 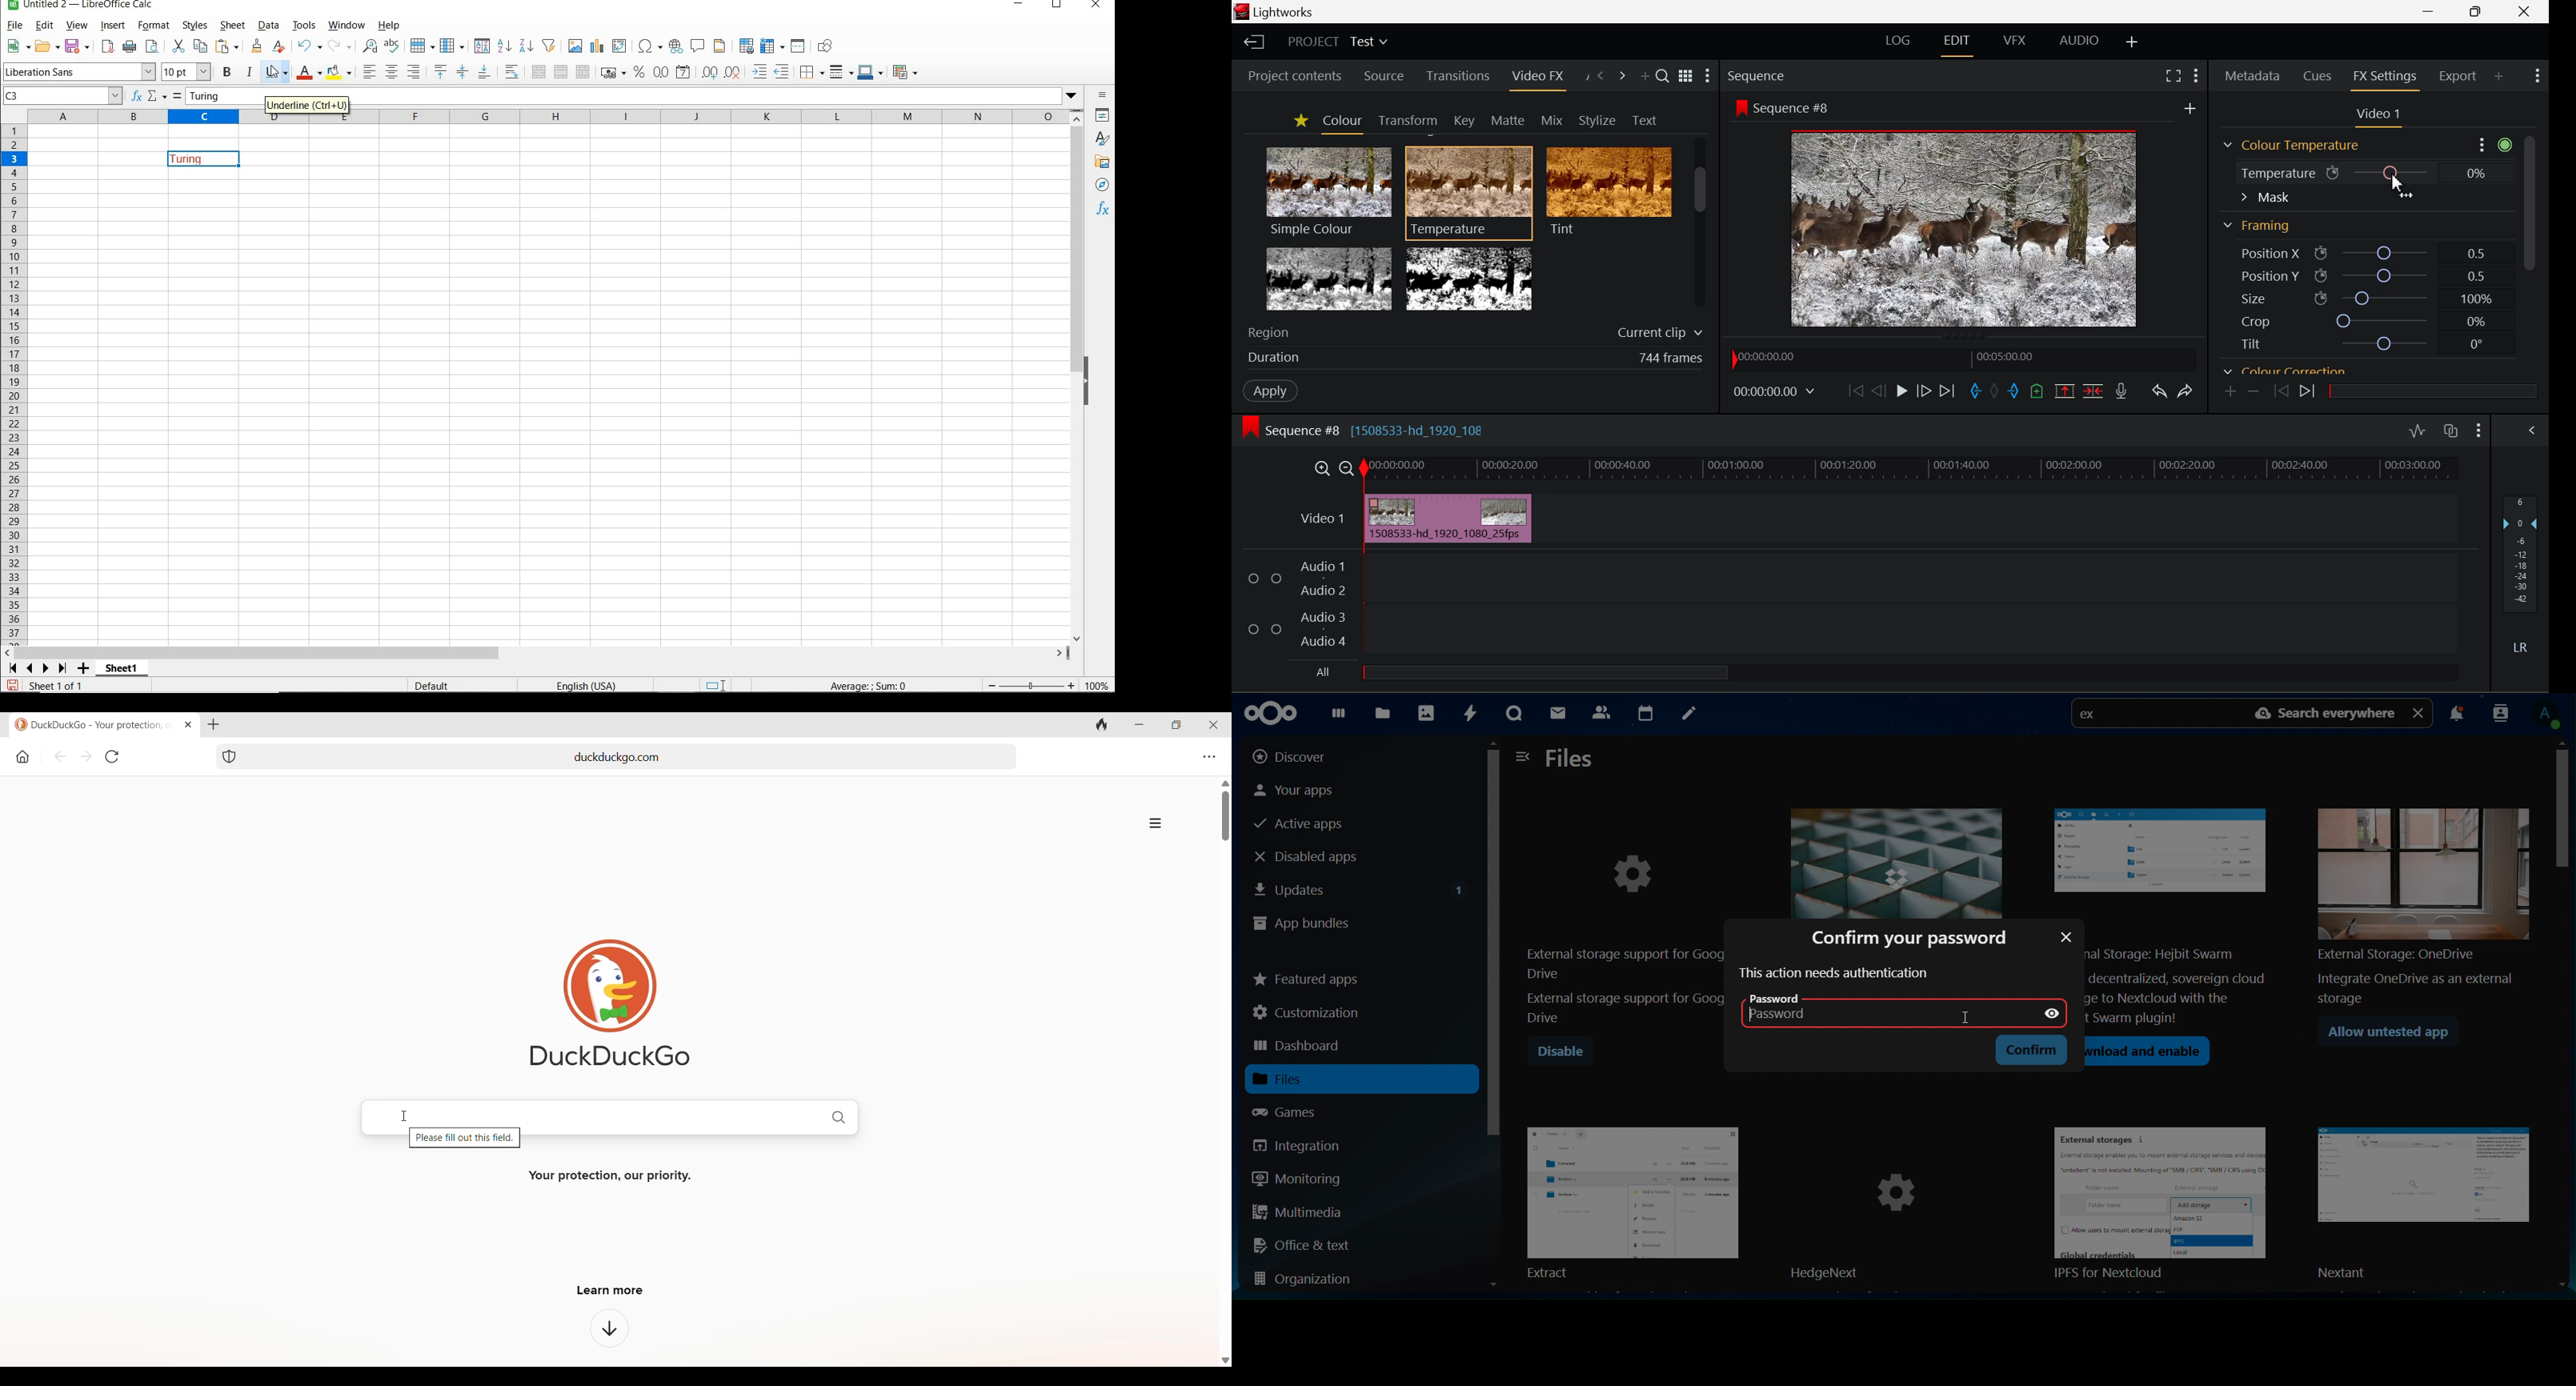 What do you see at coordinates (2318, 75) in the screenshot?
I see `Cues` at bounding box center [2318, 75].